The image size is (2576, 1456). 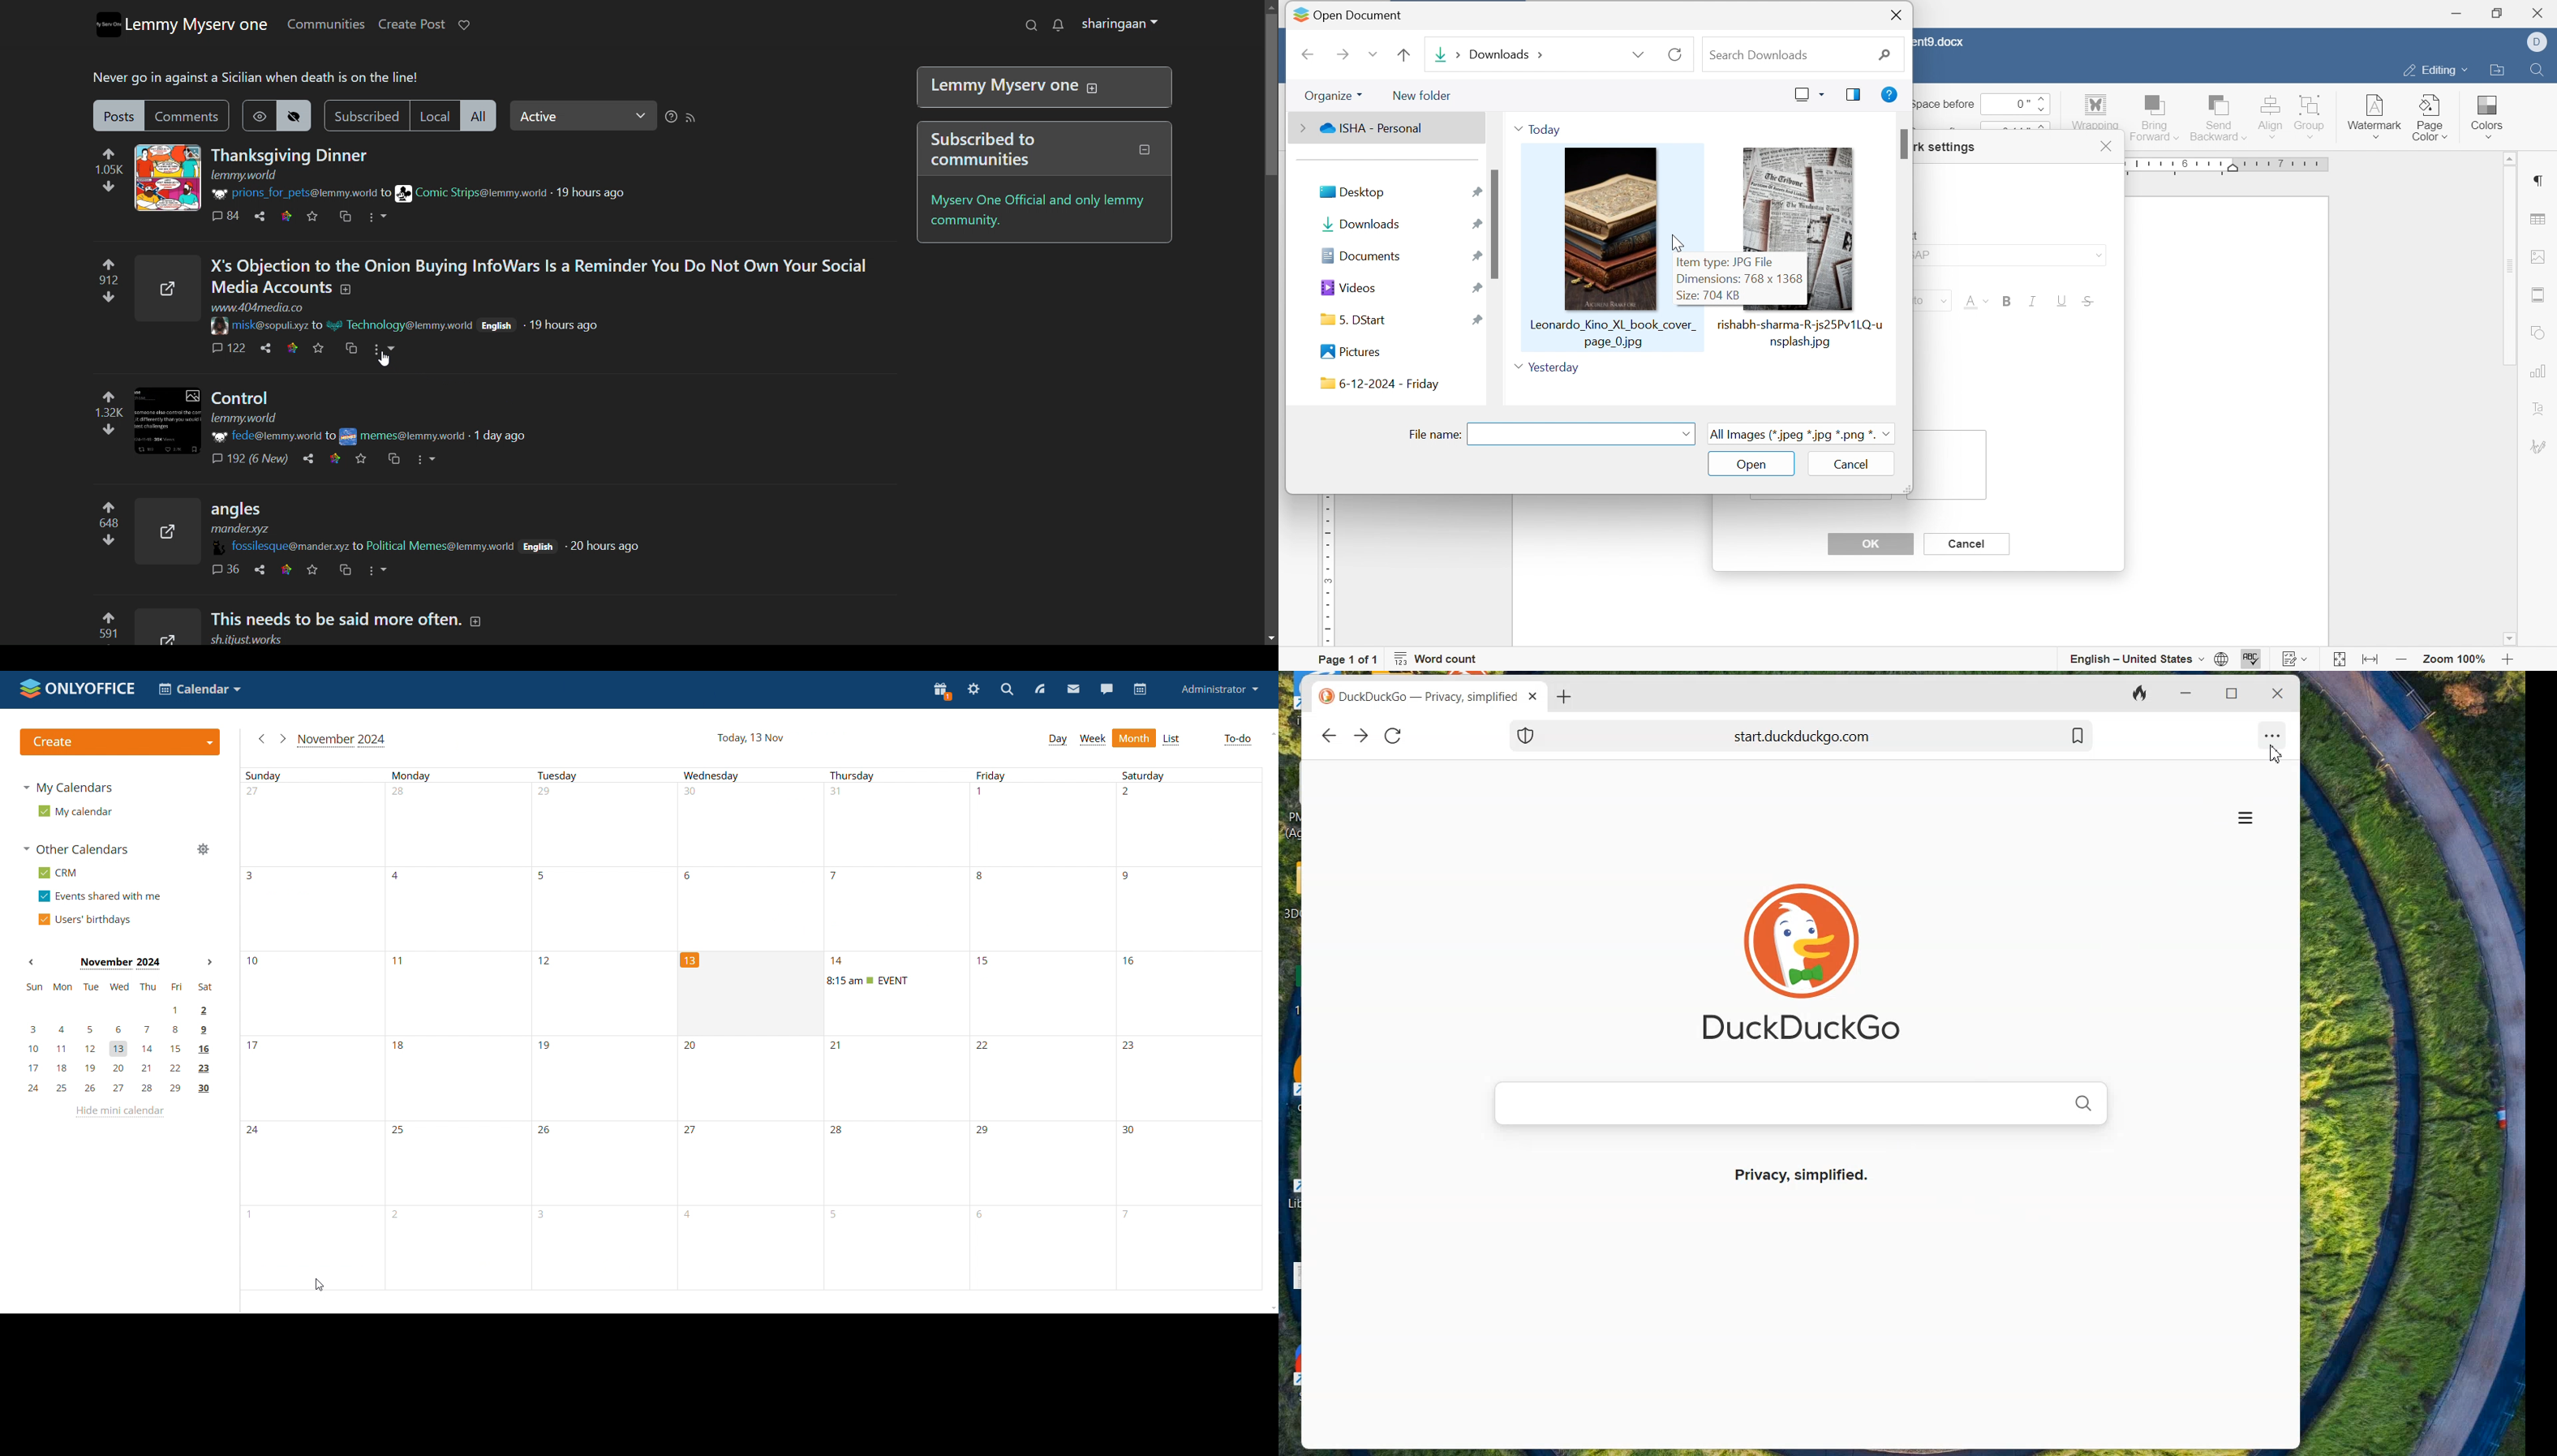 I want to click on sharingaan(profile), so click(x=1121, y=25).